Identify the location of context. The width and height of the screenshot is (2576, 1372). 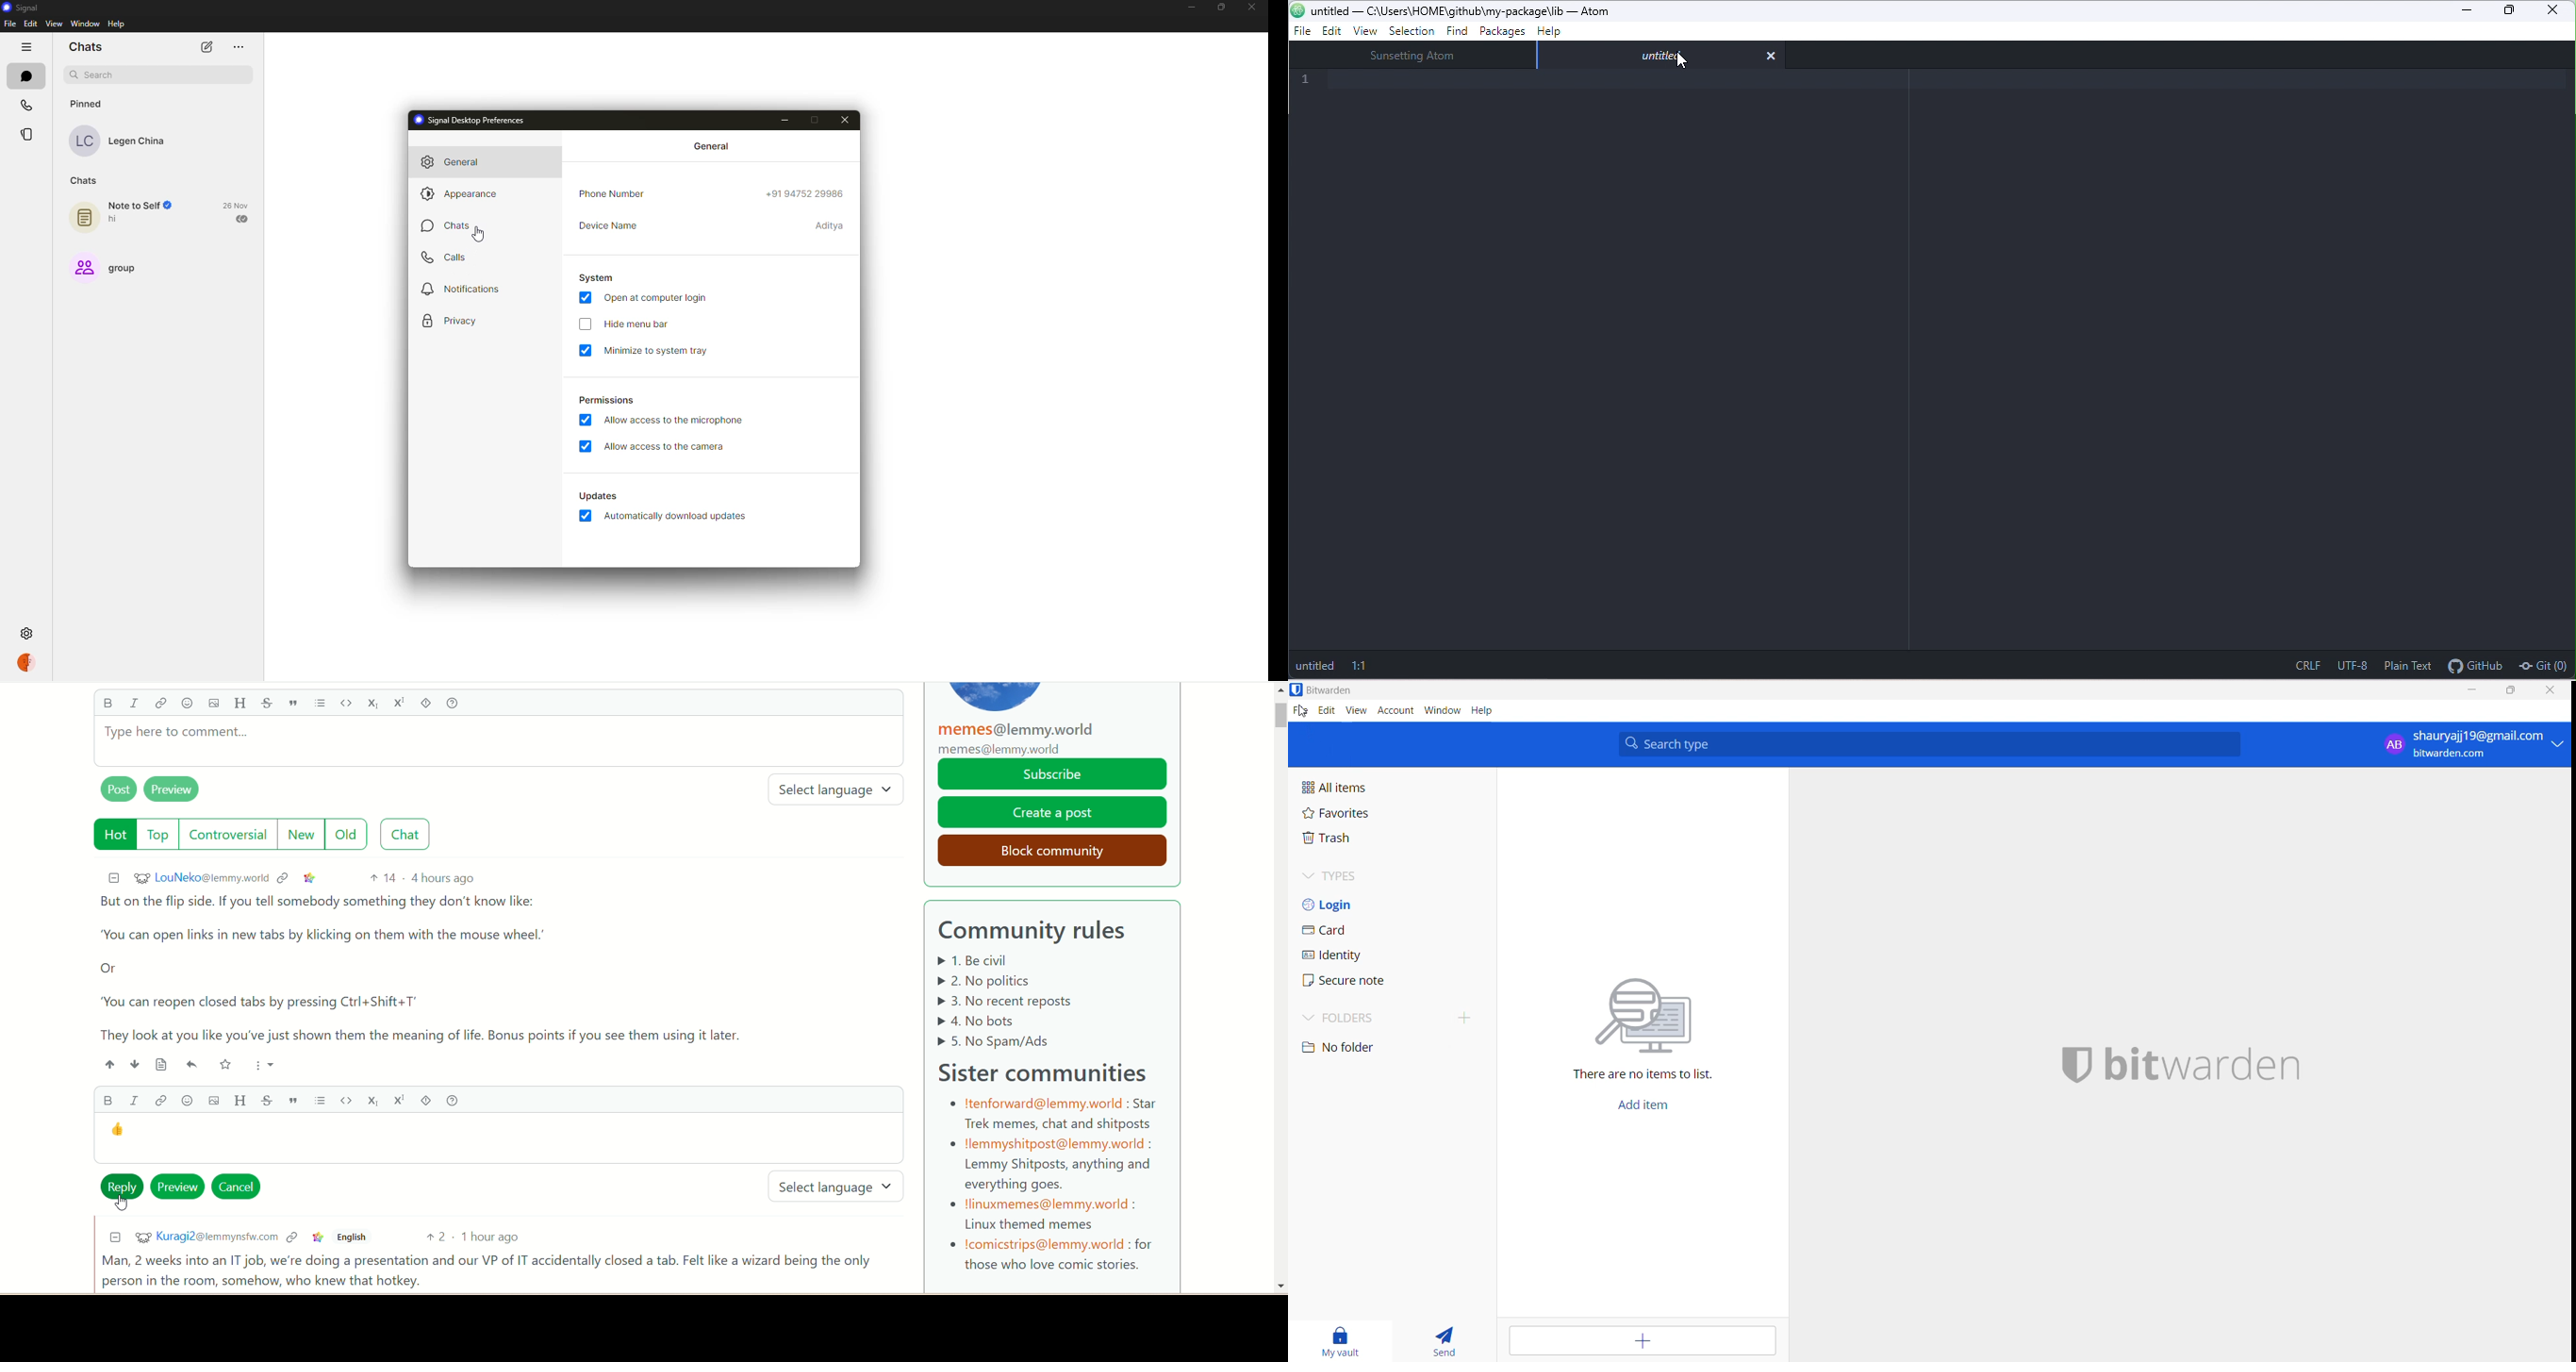
(291, 1239).